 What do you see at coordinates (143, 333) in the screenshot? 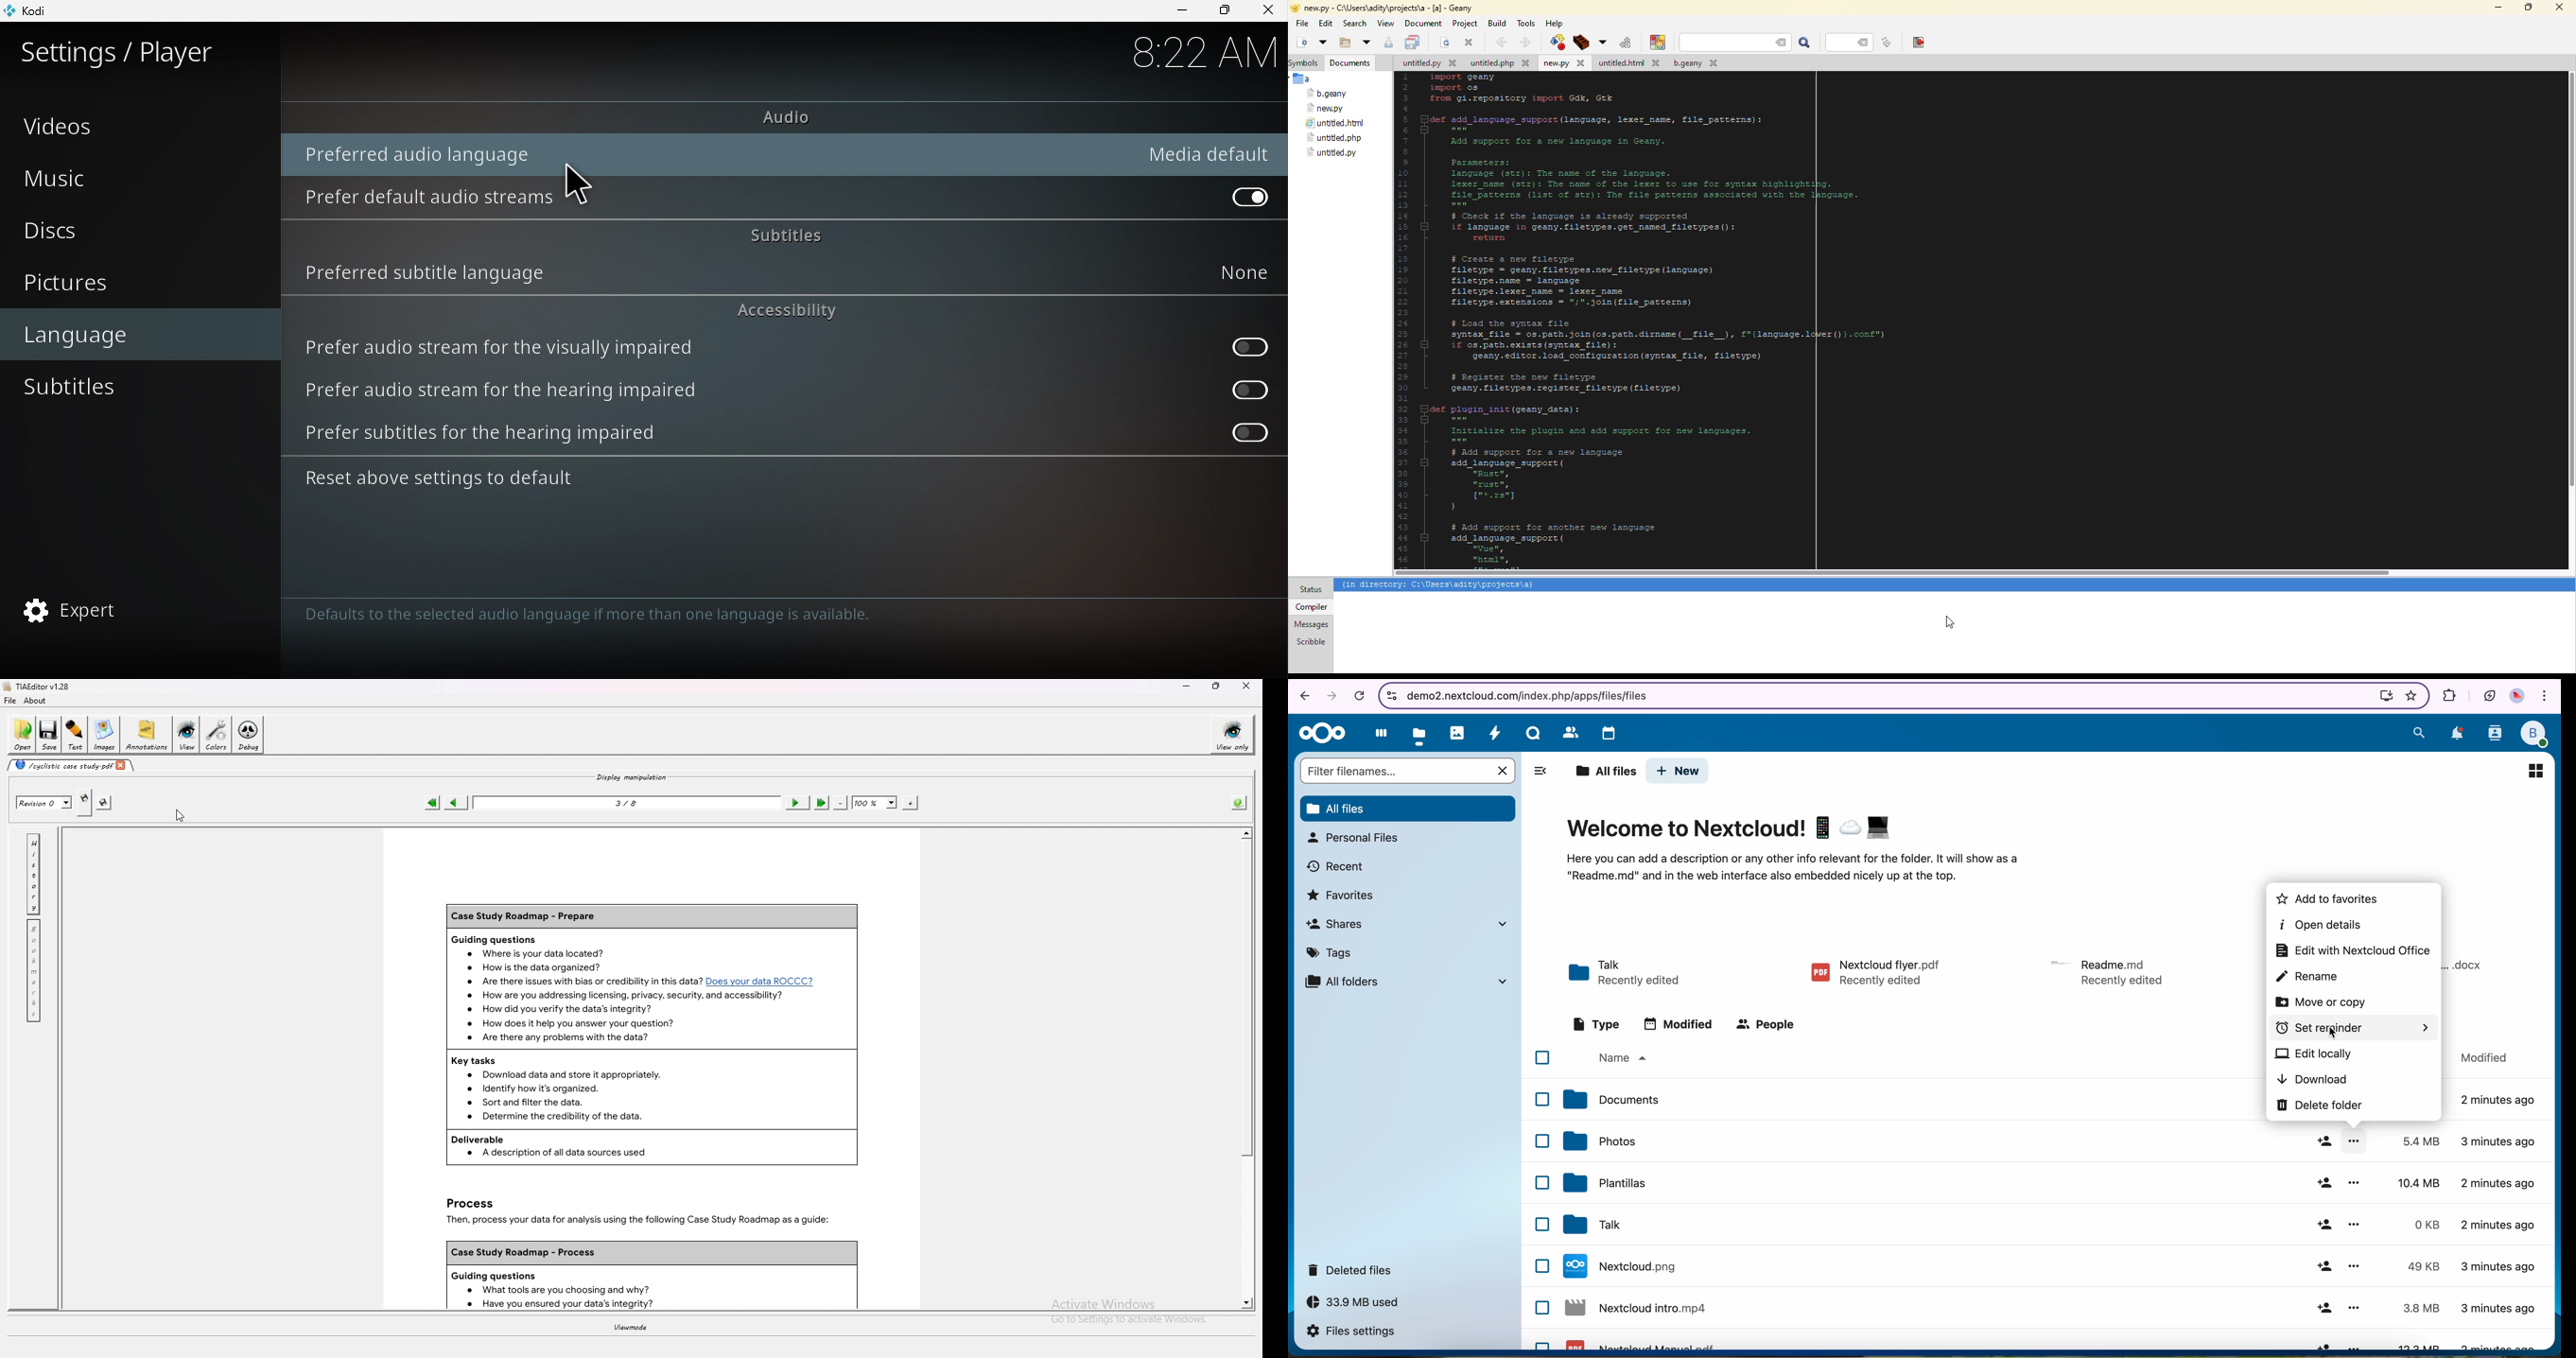
I see `Language` at bounding box center [143, 333].